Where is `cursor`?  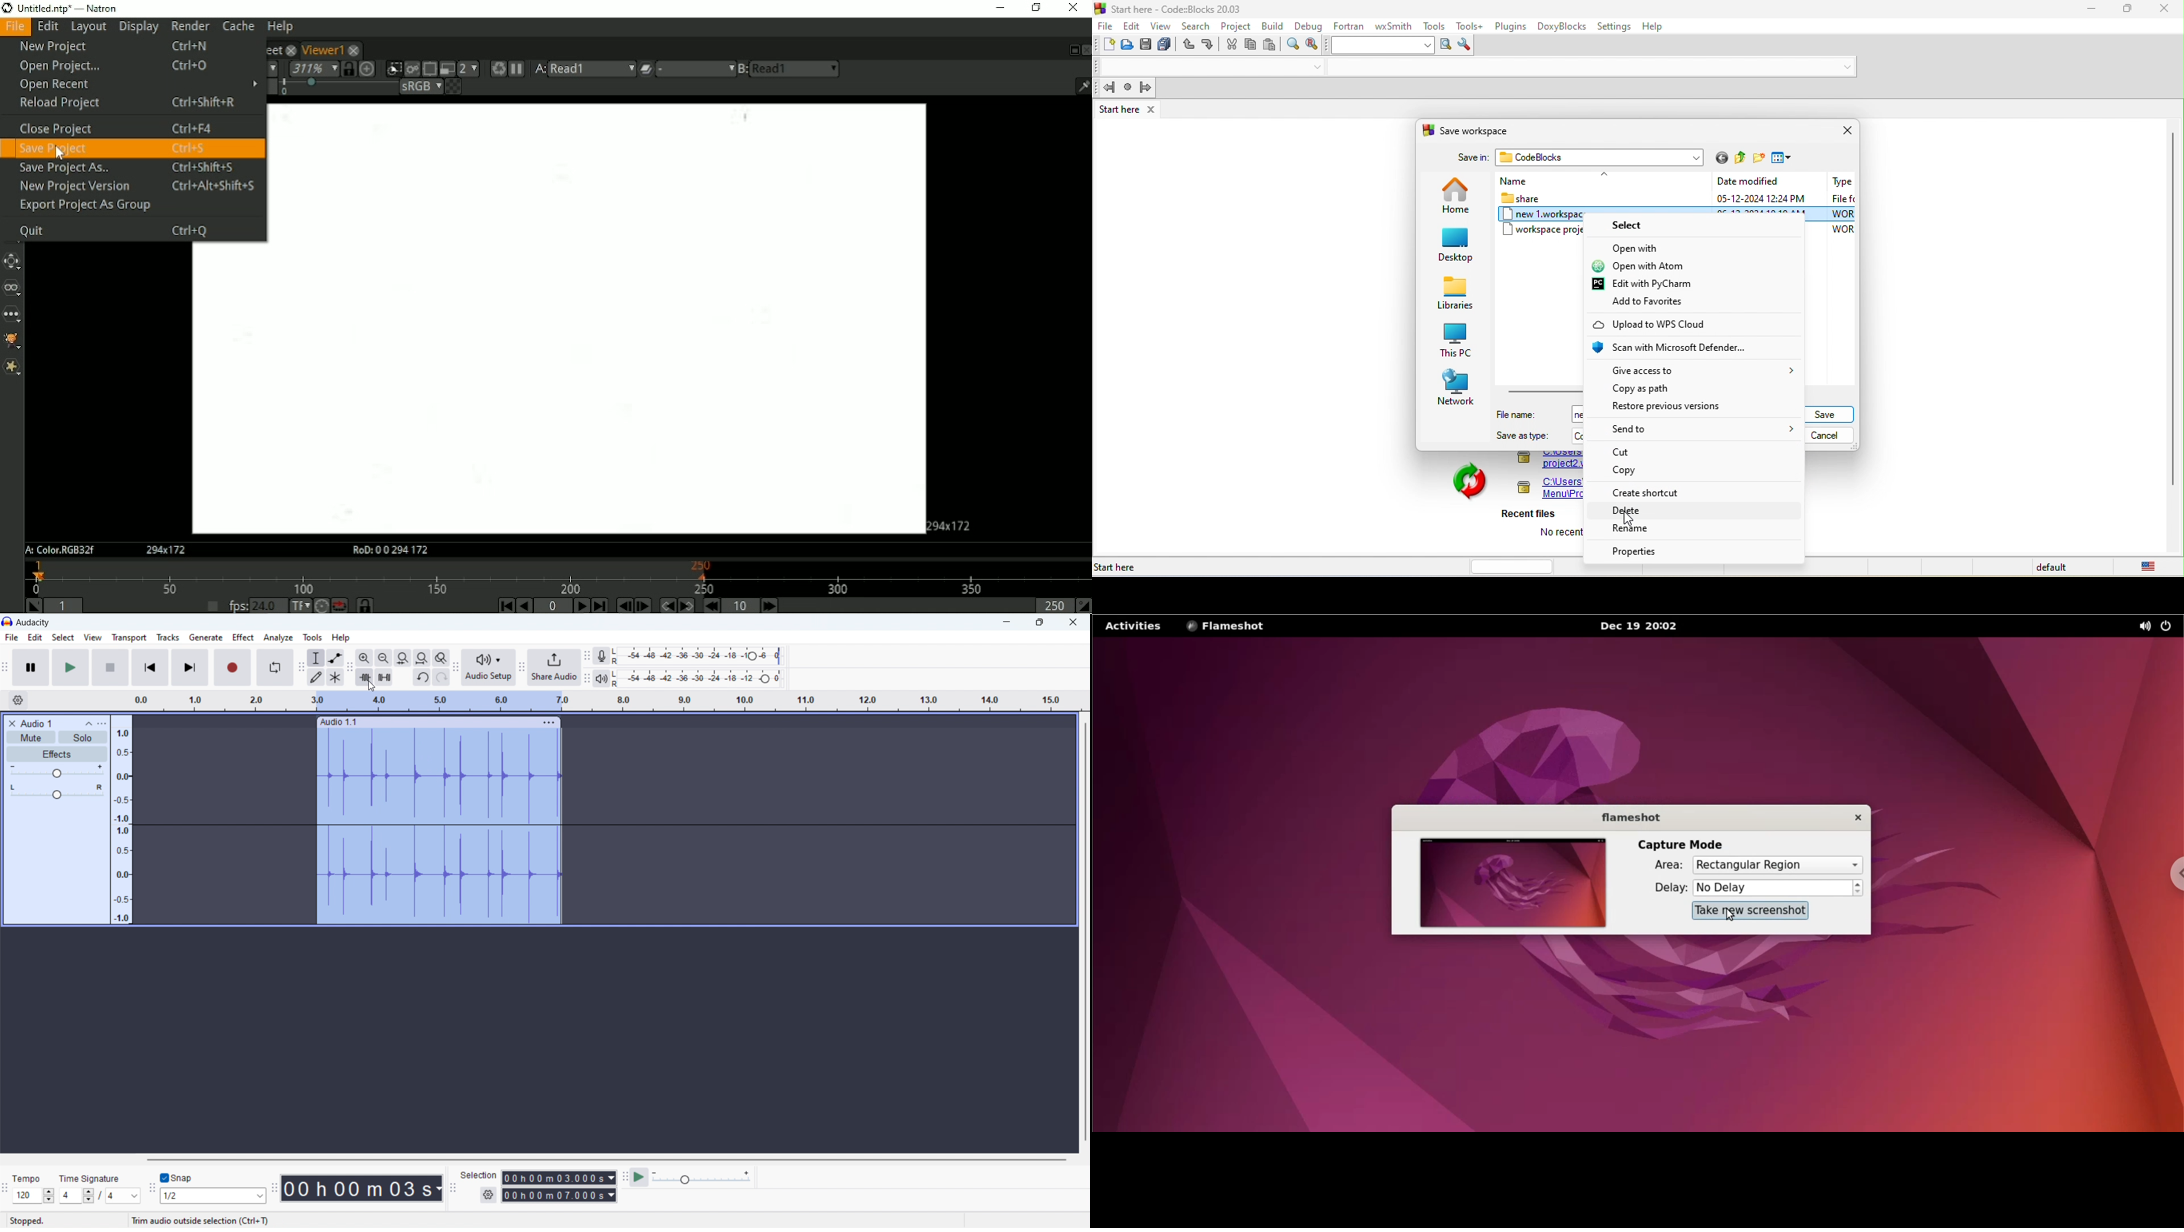 cursor is located at coordinates (371, 686).